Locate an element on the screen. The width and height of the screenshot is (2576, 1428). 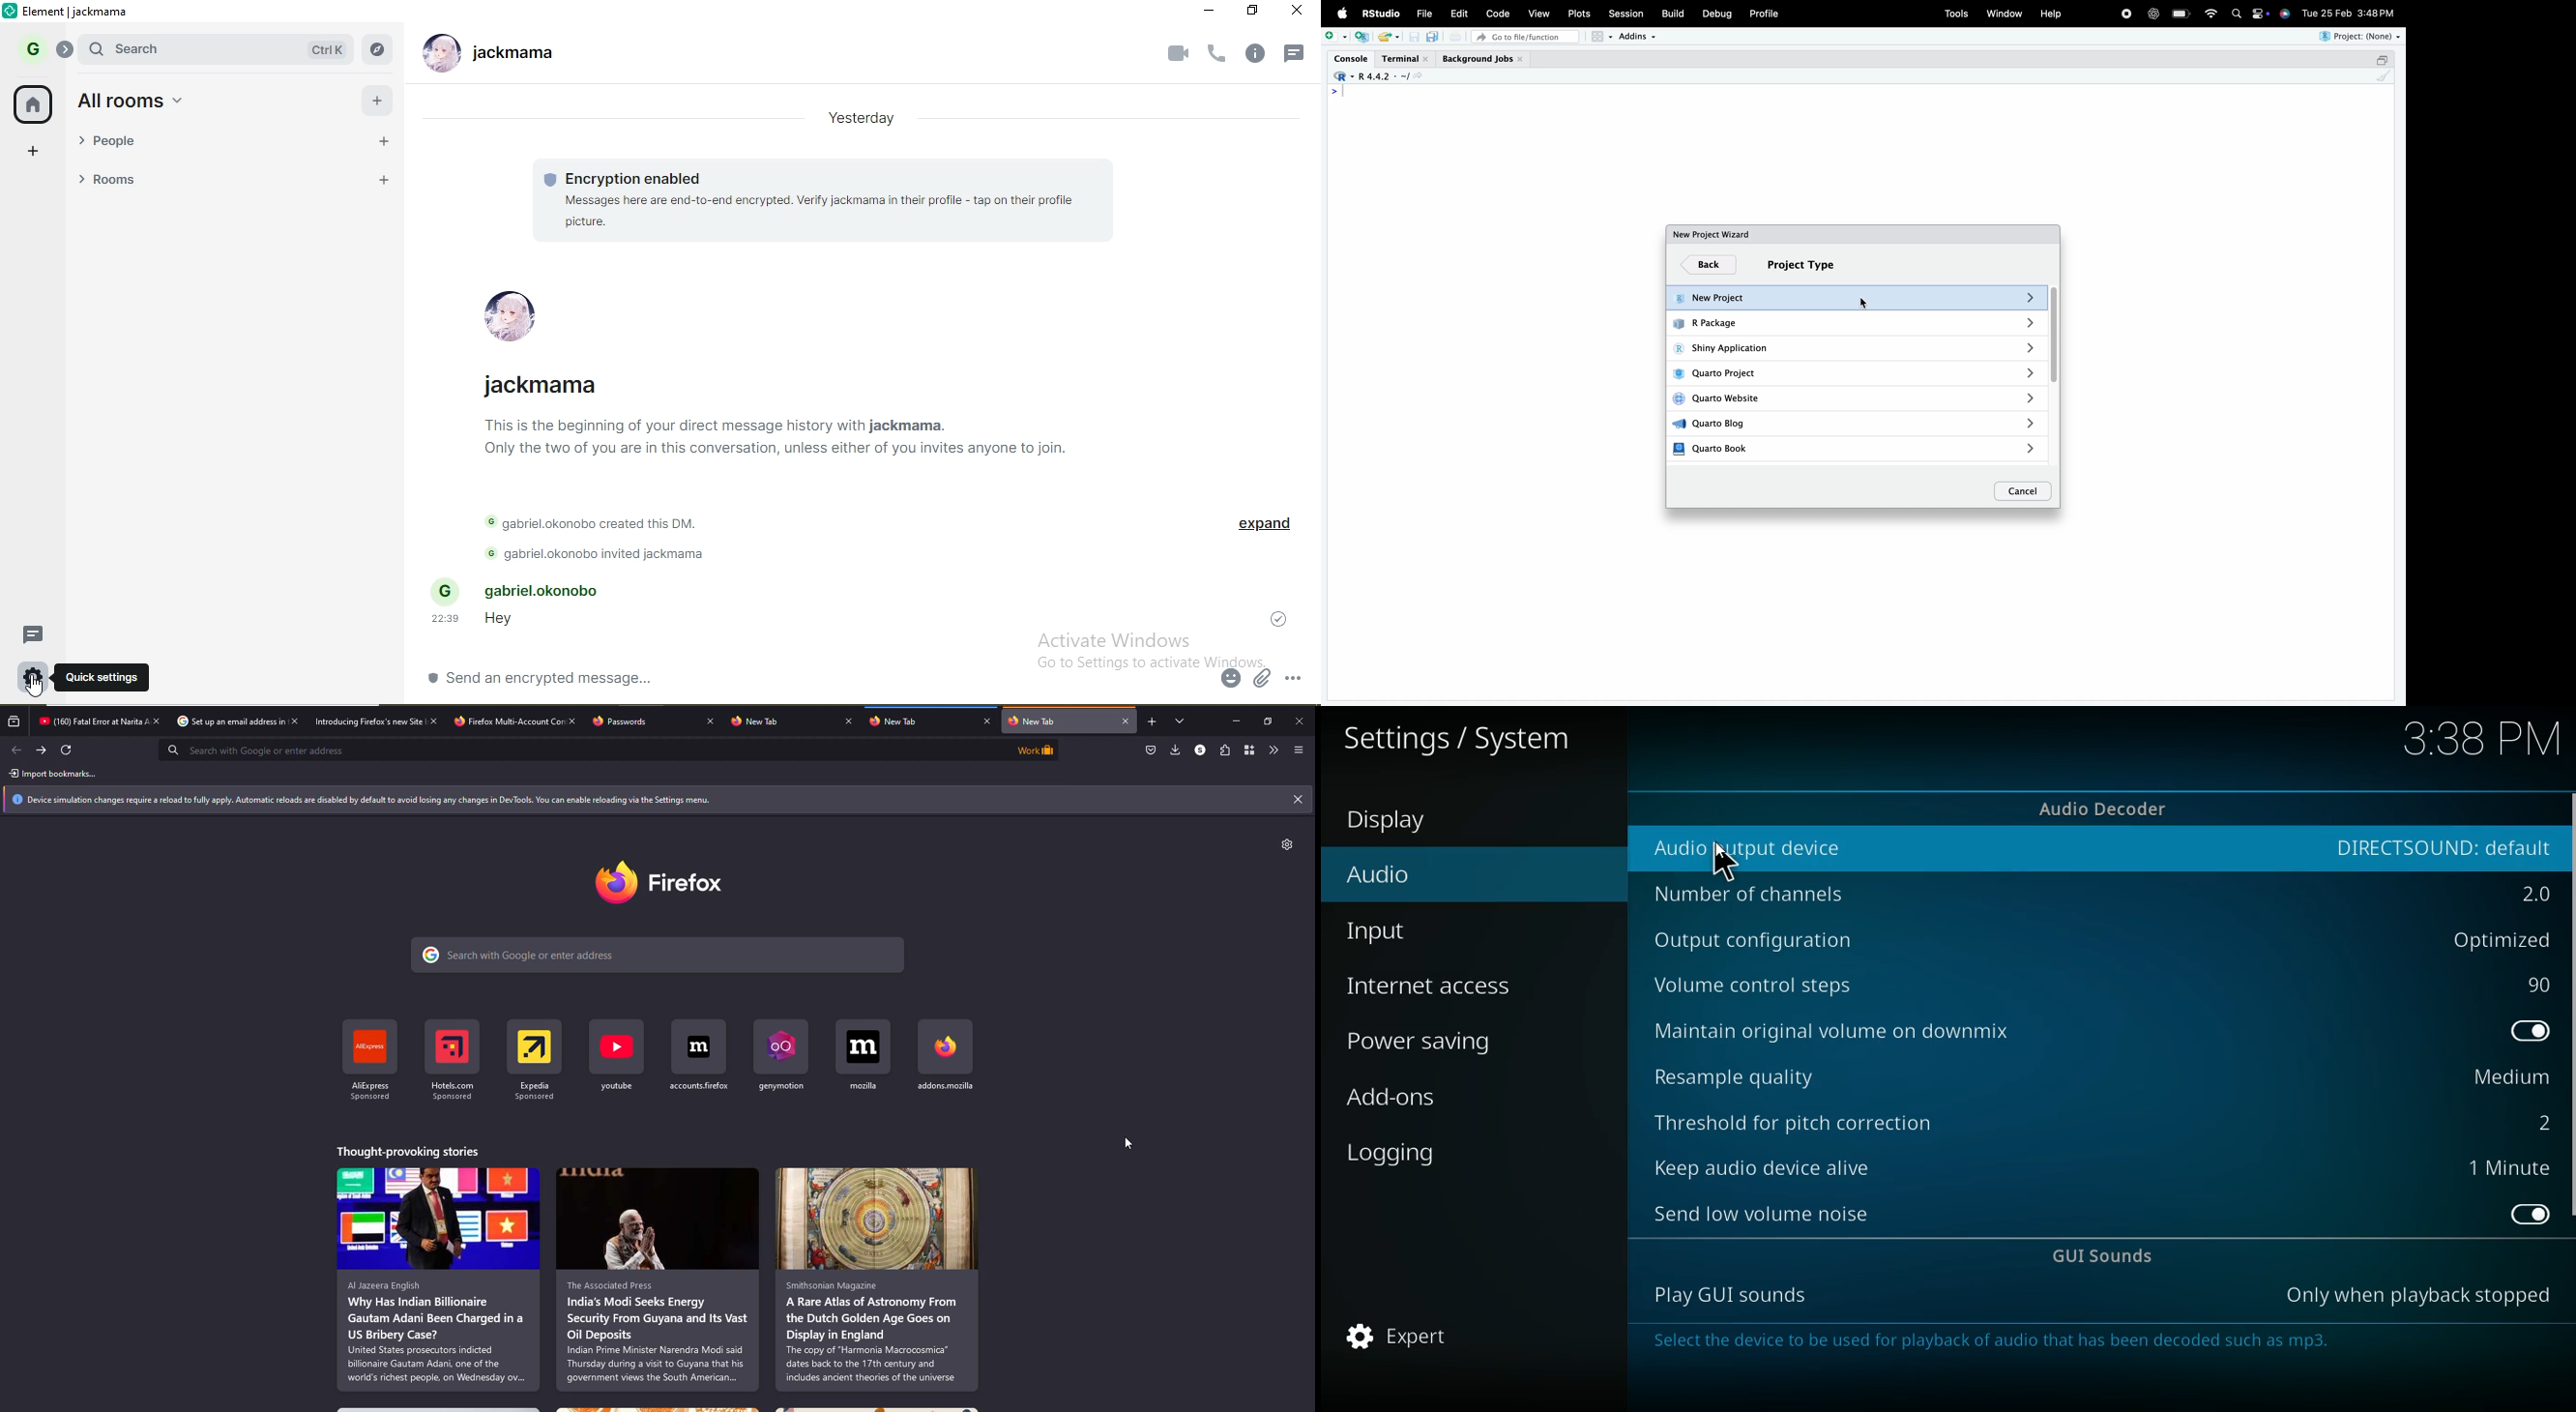
Apple logo is located at coordinates (1343, 13).